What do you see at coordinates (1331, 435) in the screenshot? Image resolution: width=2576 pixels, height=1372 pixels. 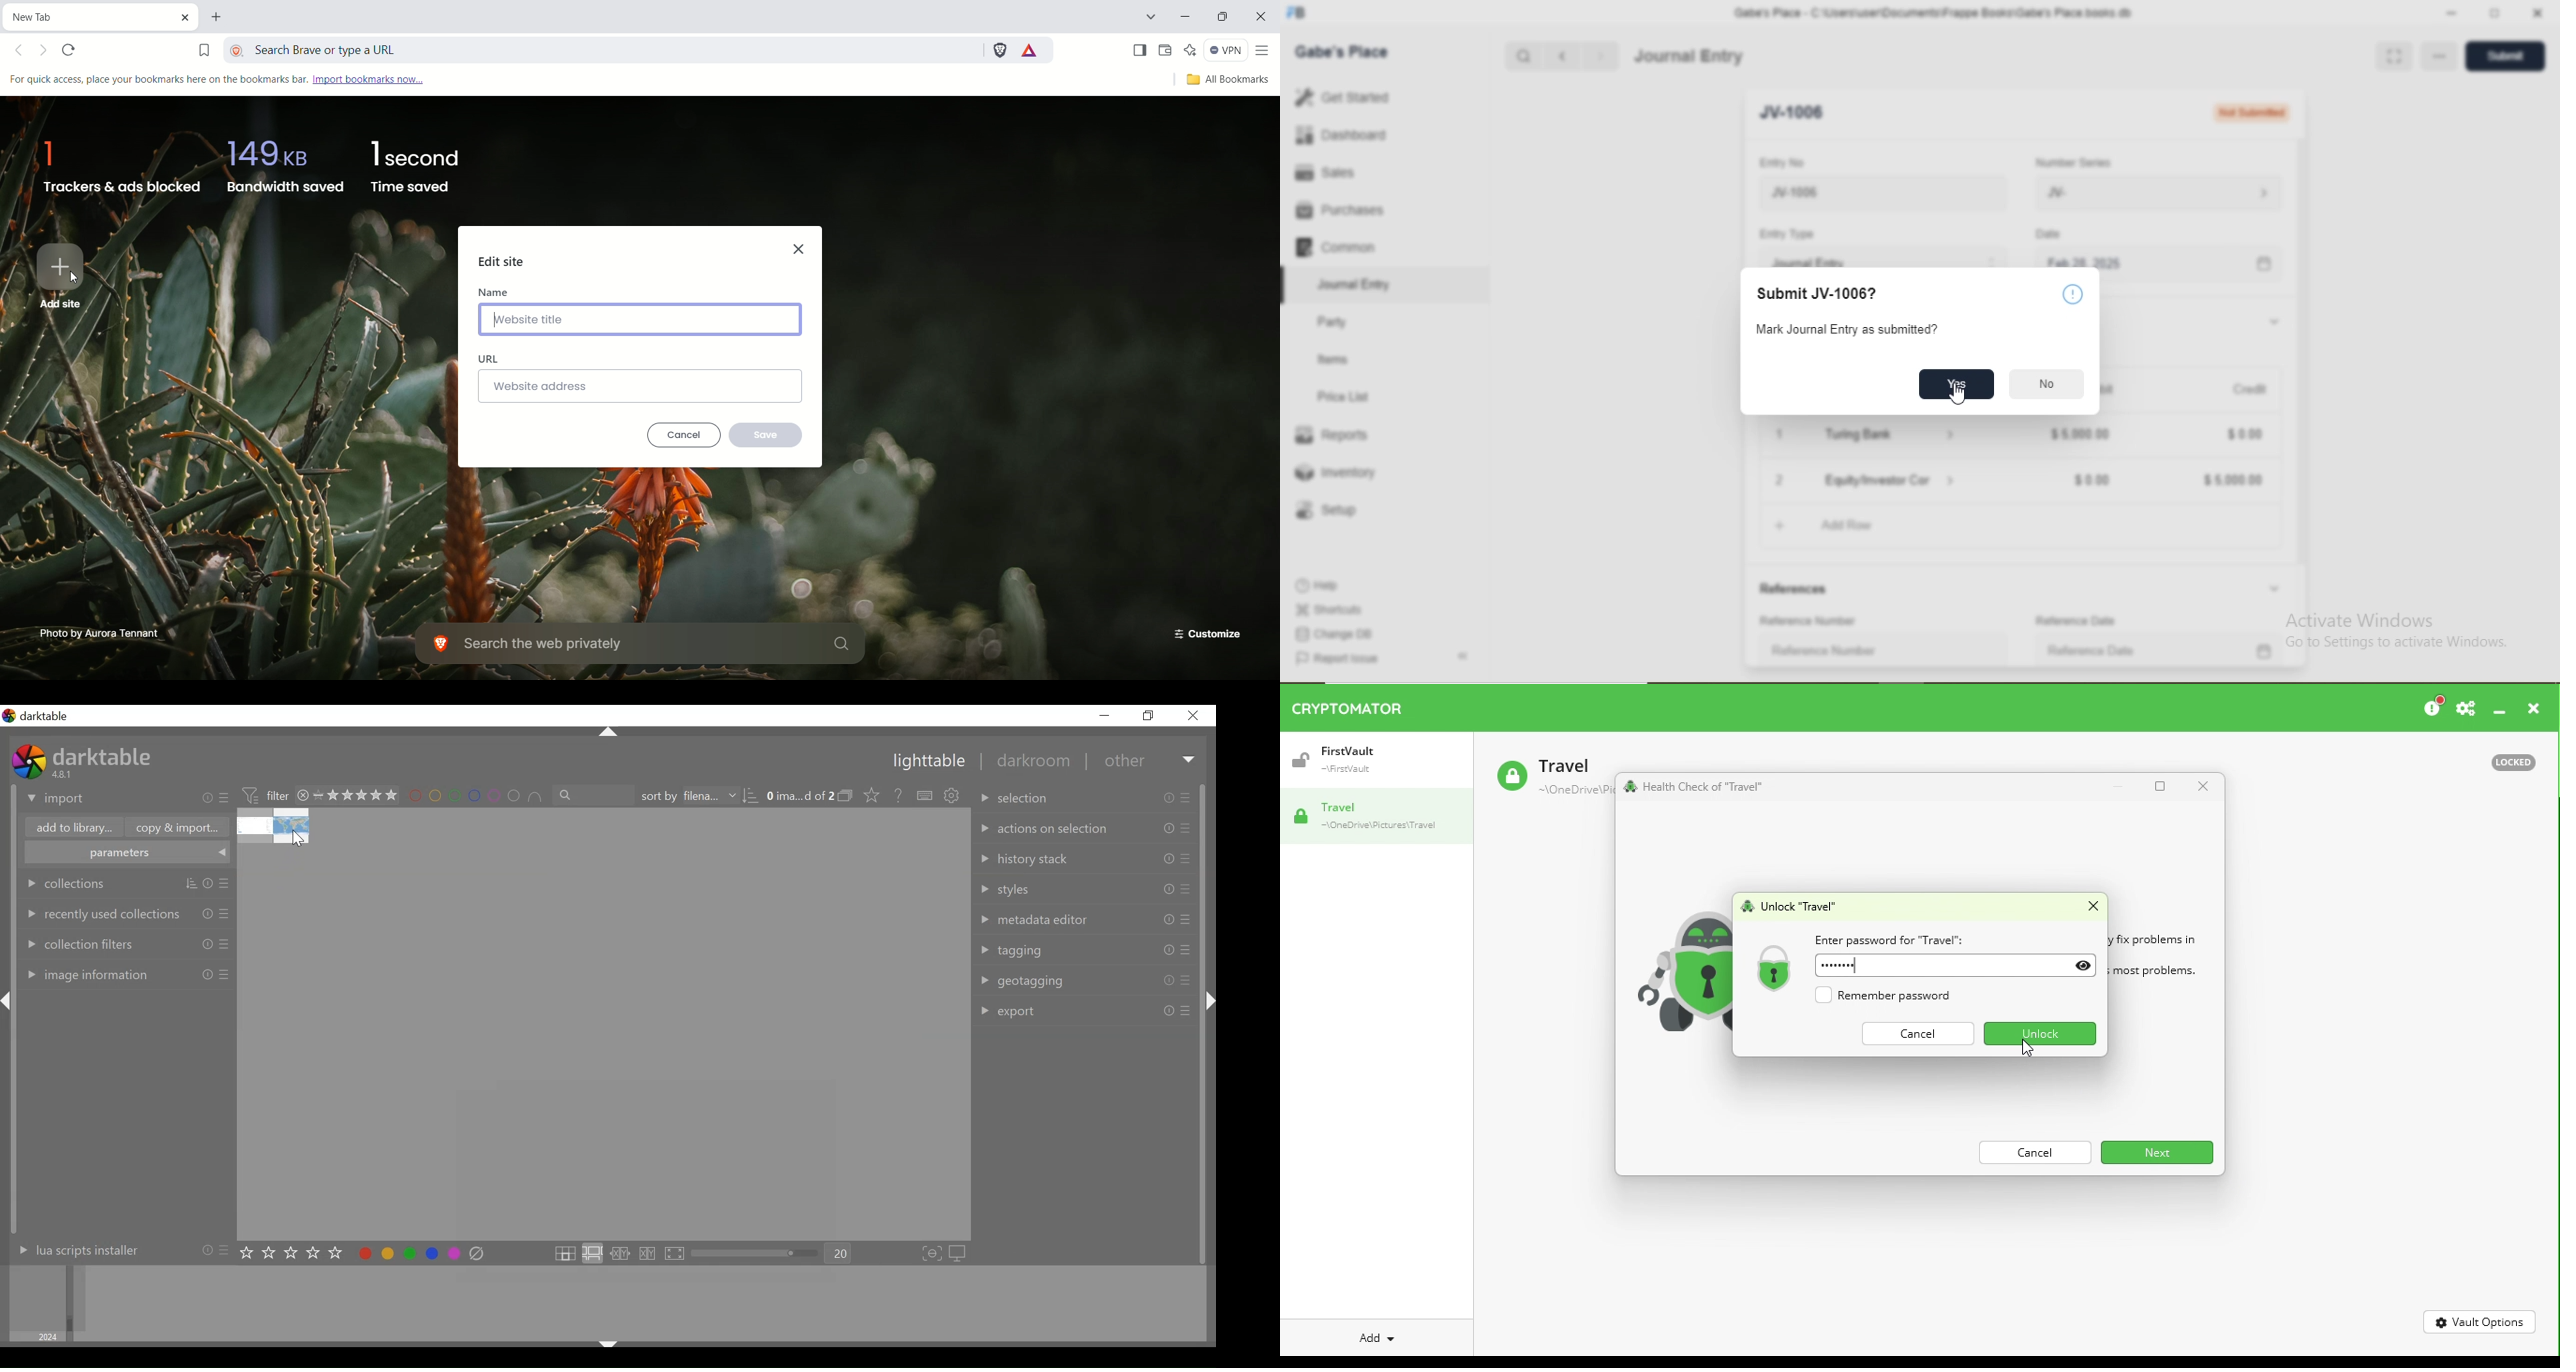 I see `Reports` at bounding box center [1331, 435].